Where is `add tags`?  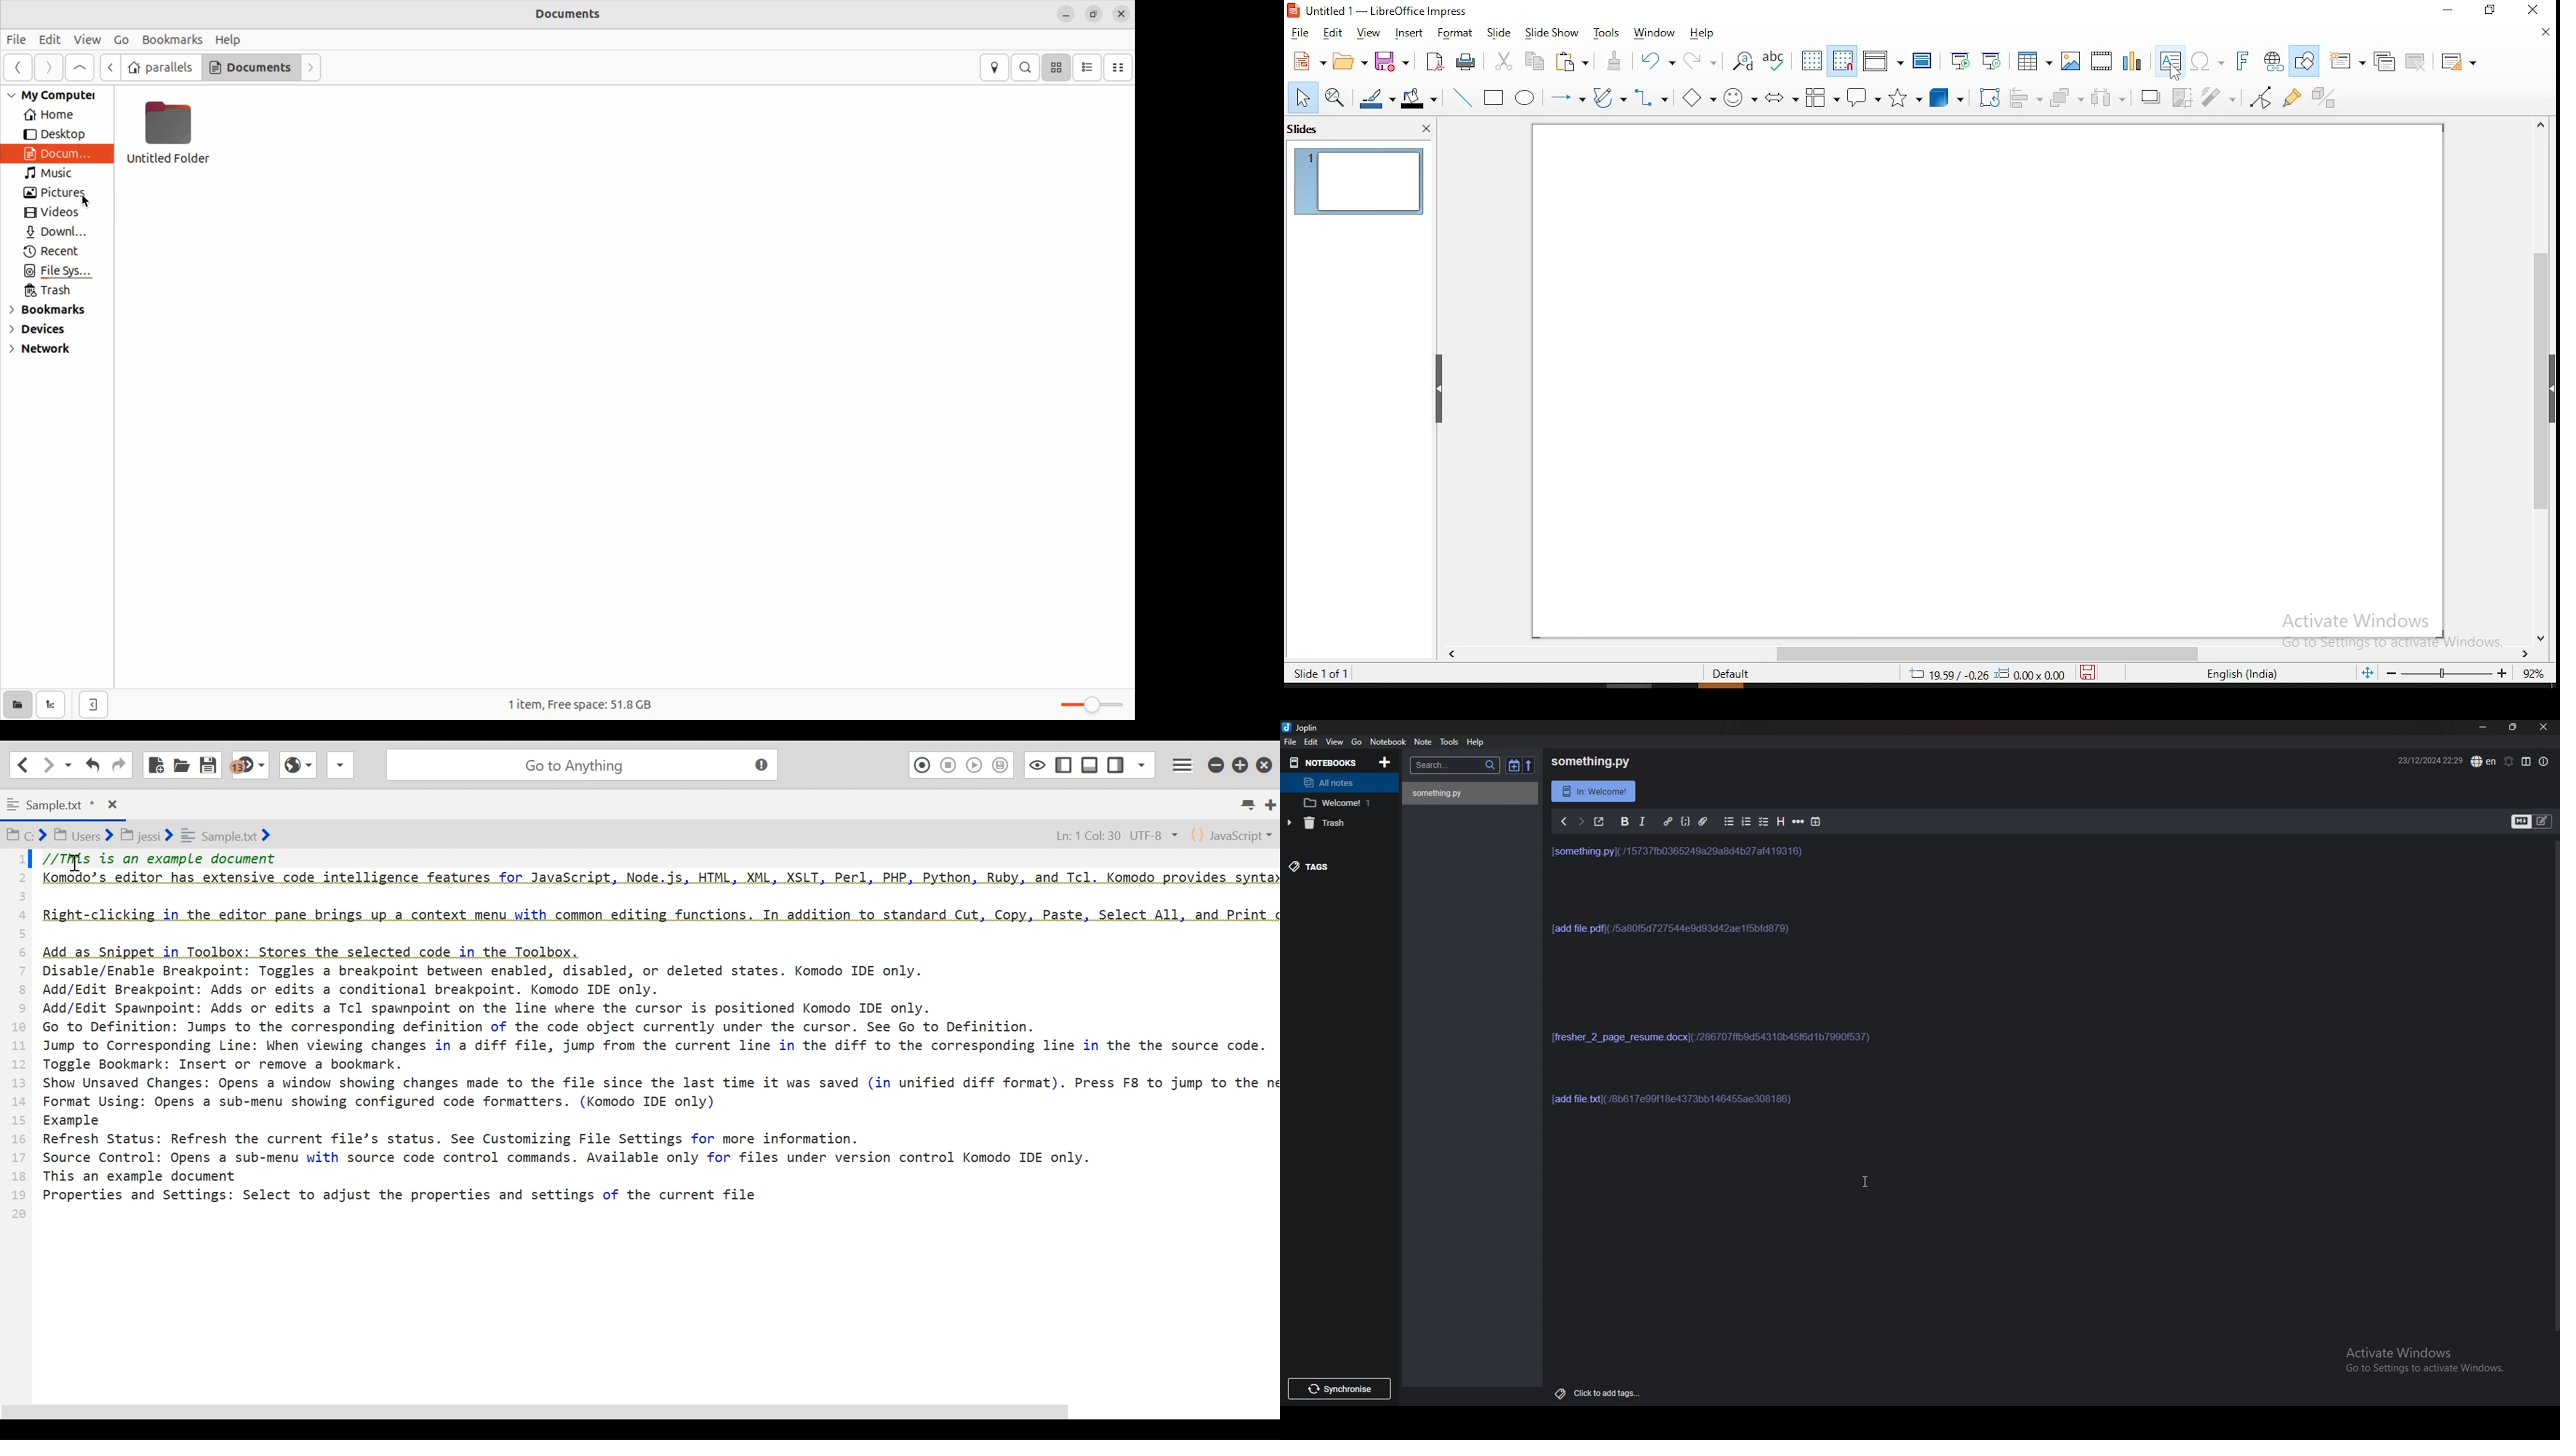 add tags is located at coordinates (1607, 1395).